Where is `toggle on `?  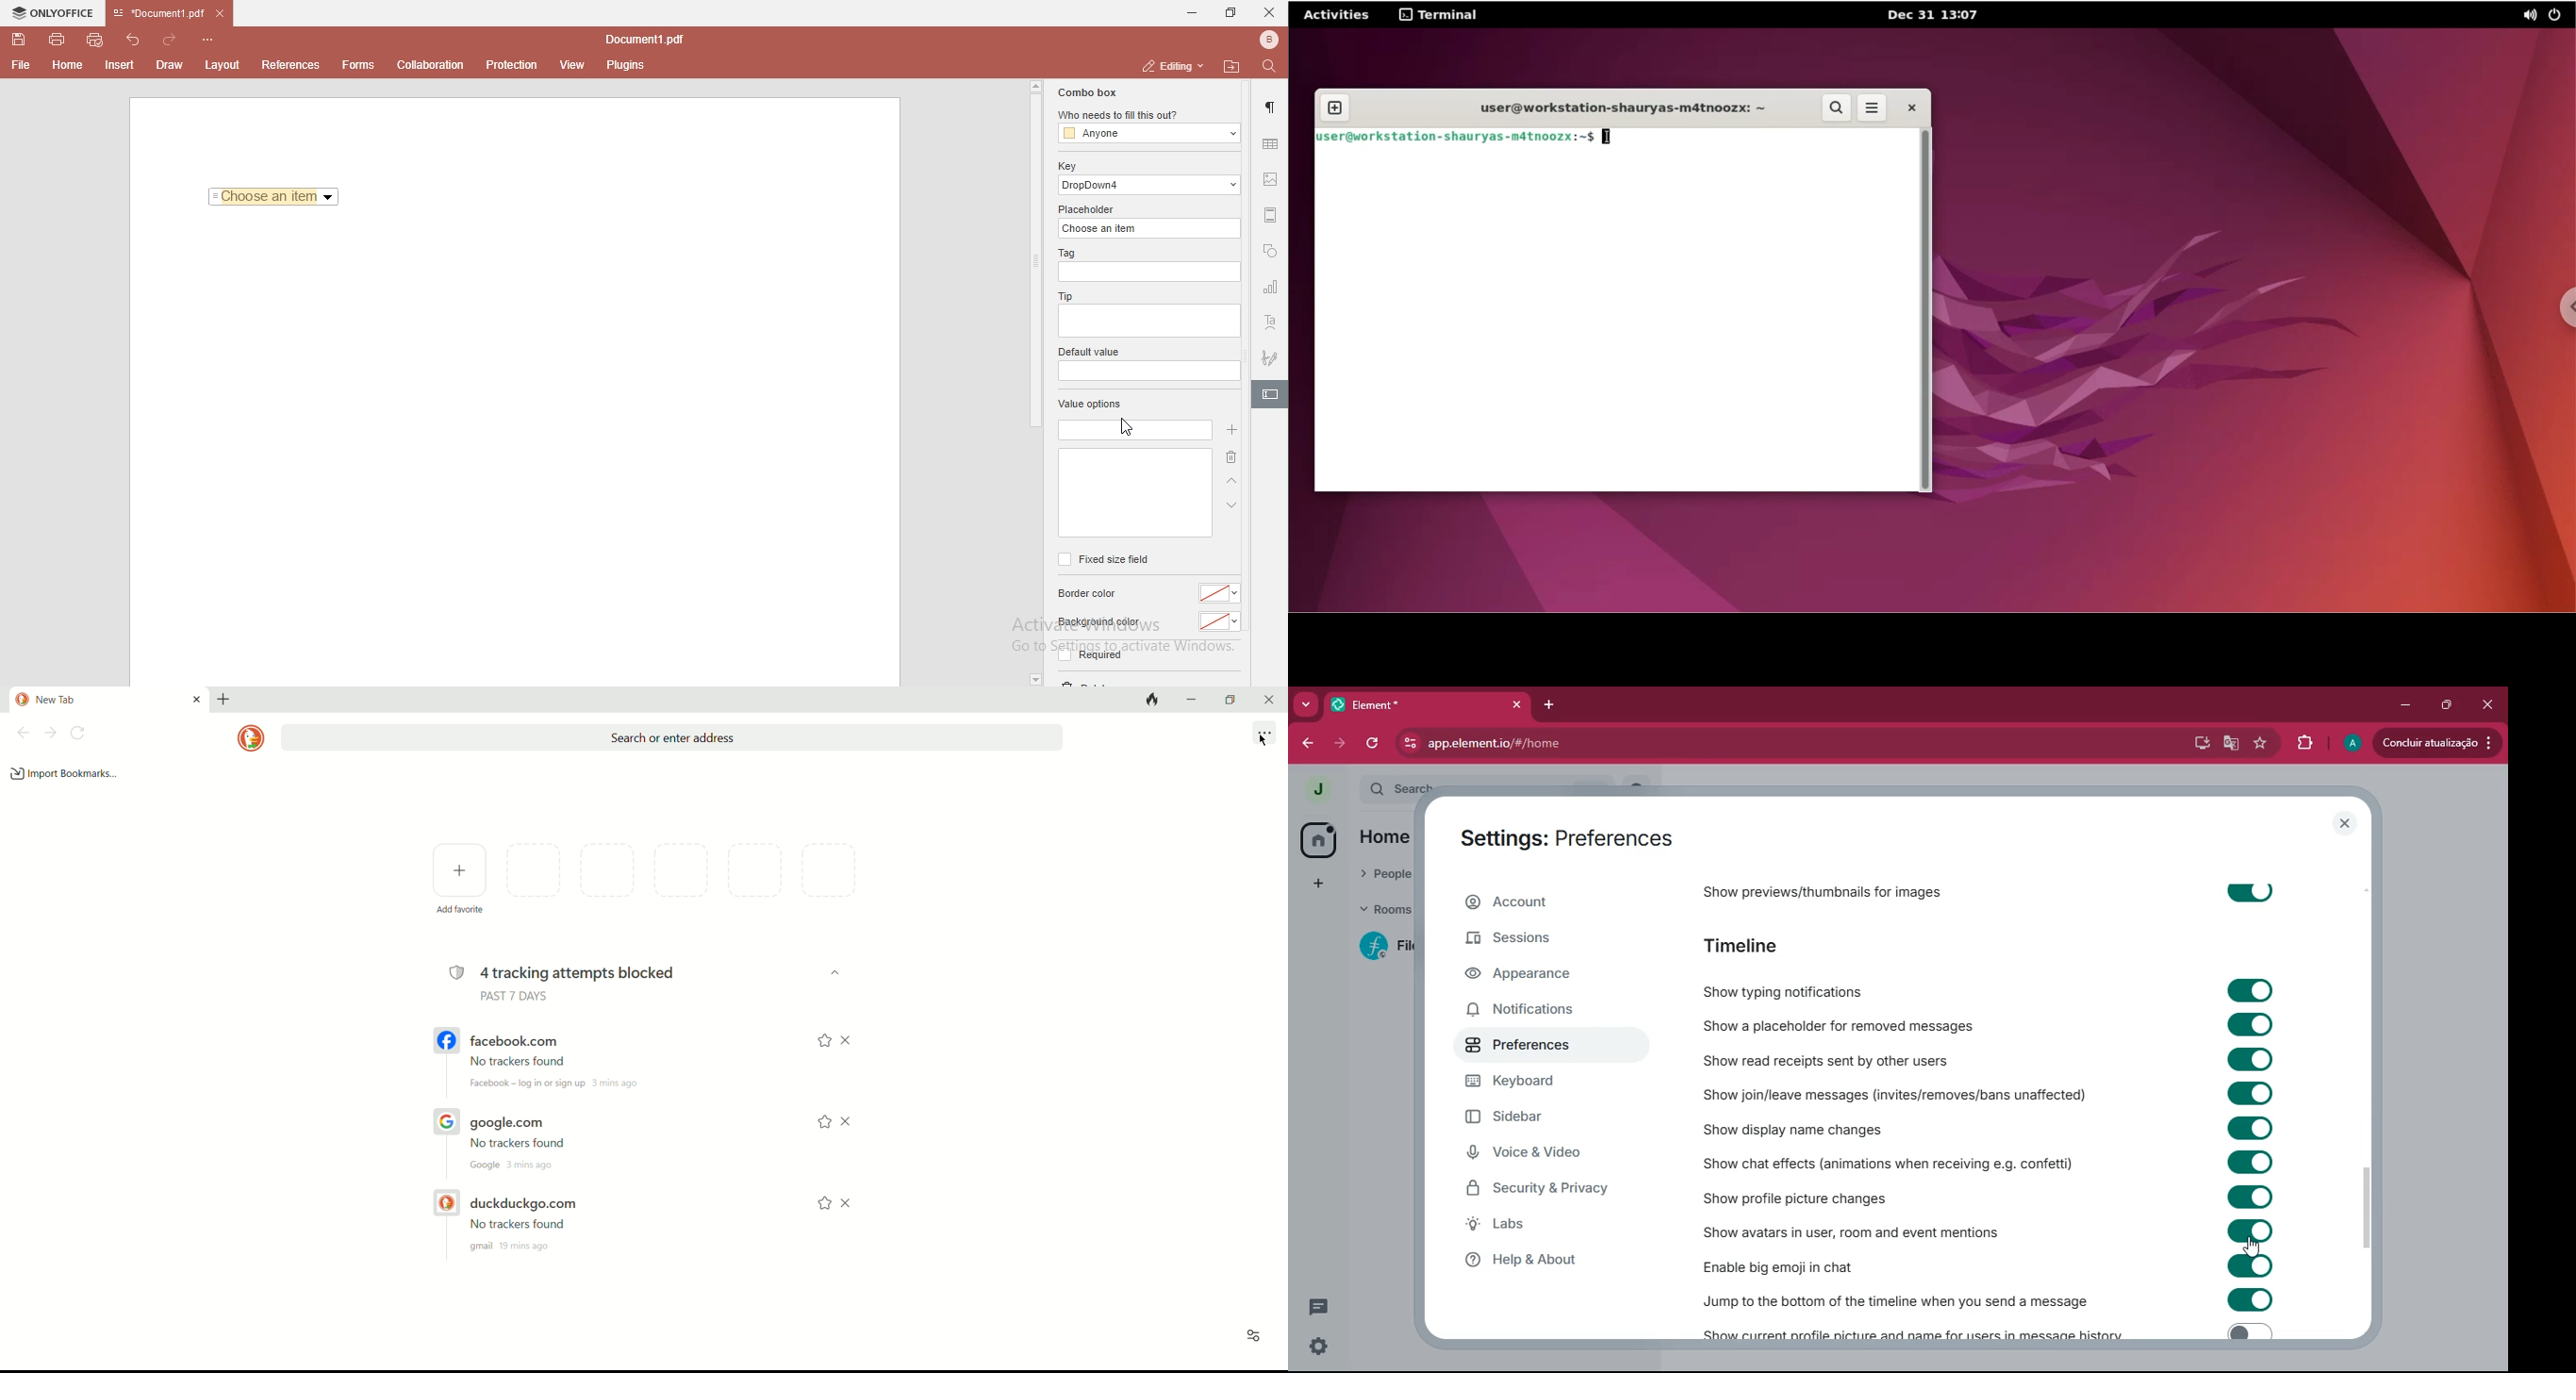 toggle on  is located at coordinates (2251, 1195).